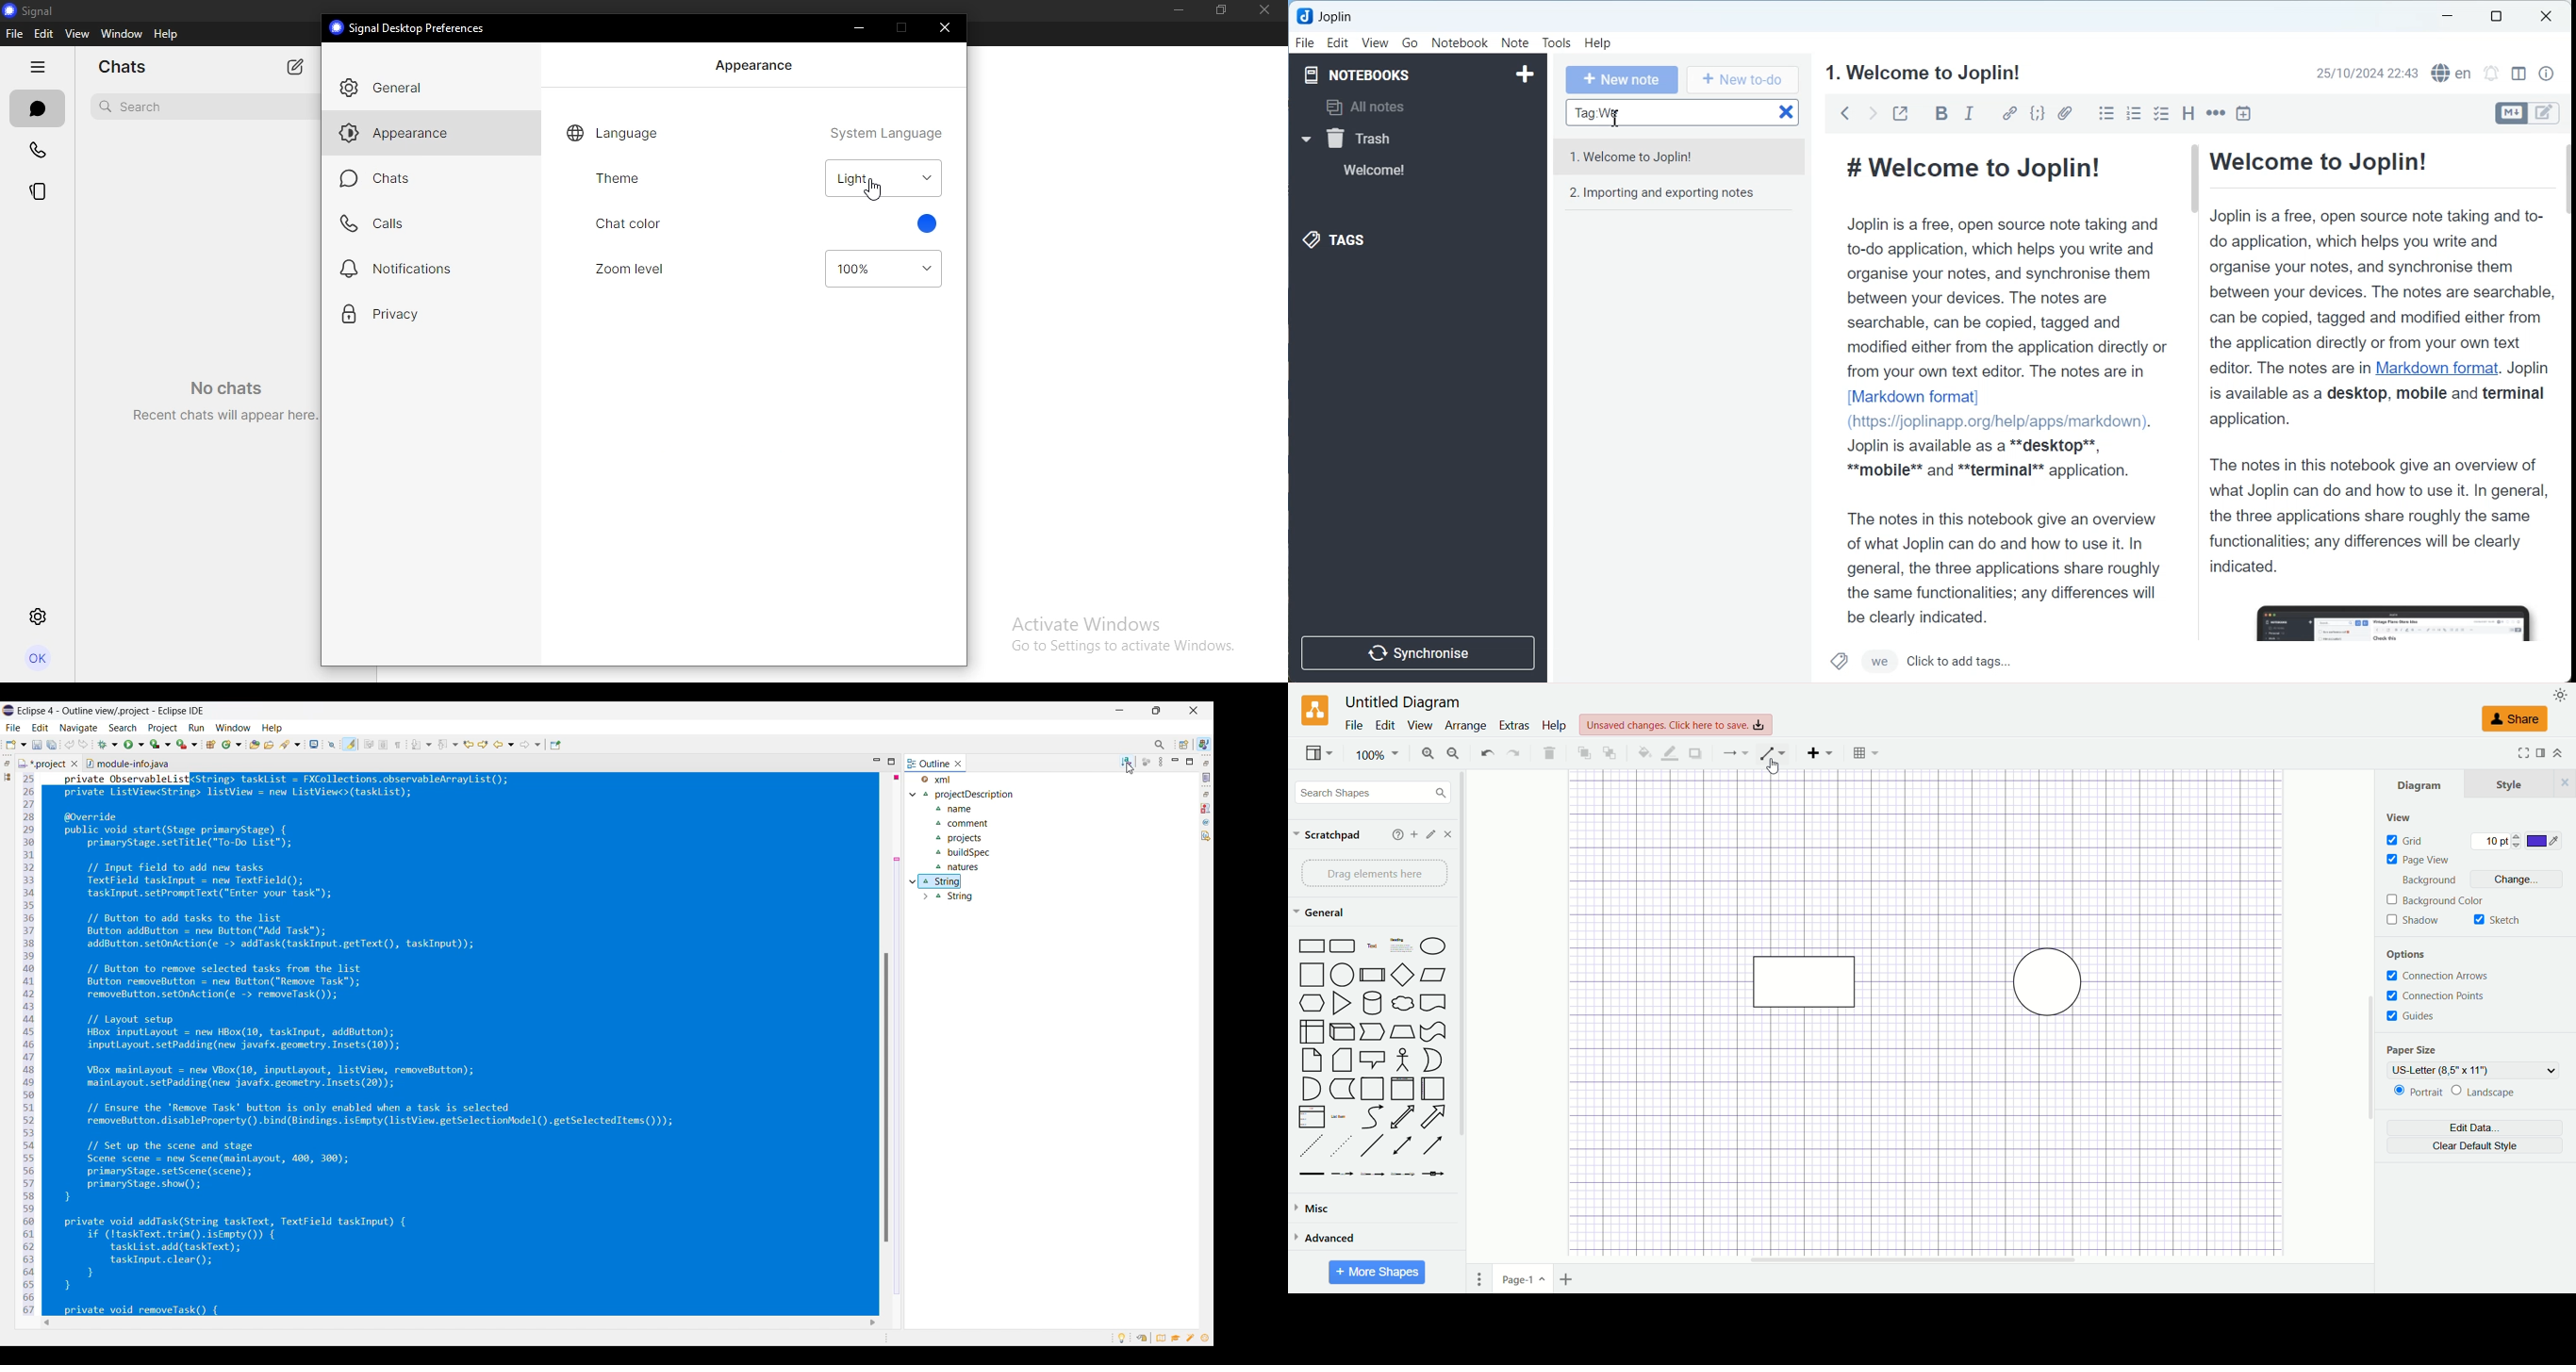  I want to click on privacy, so click(400, 314).